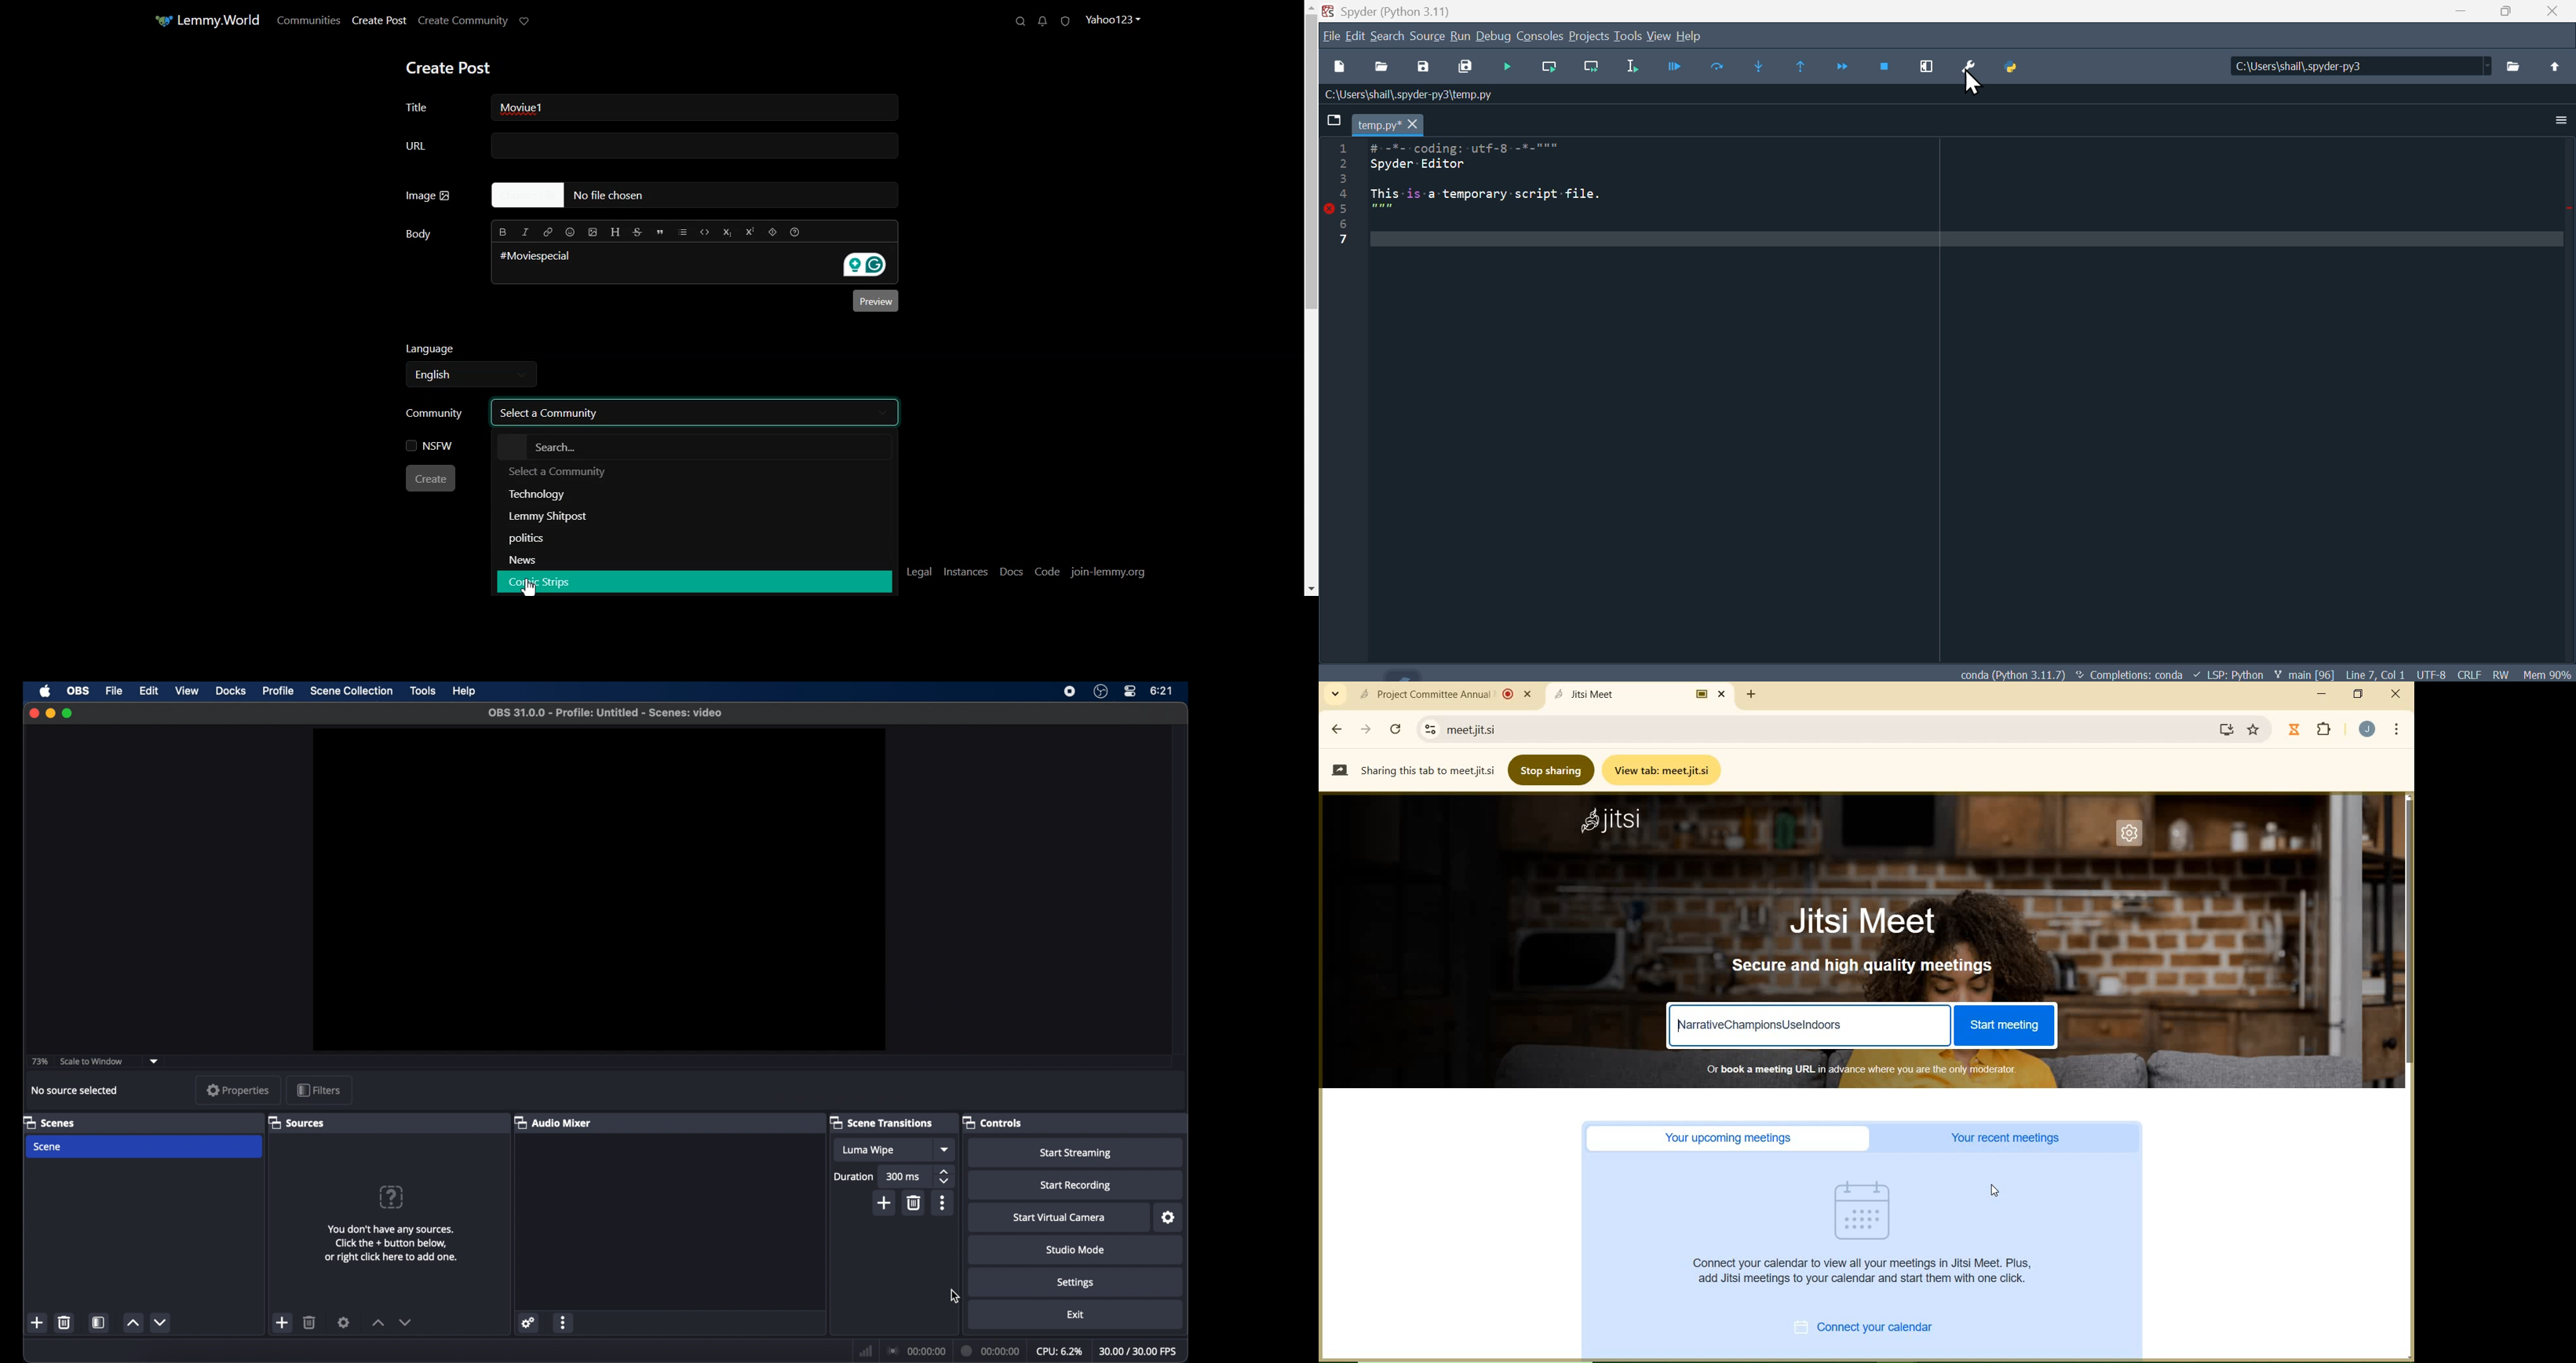 This screenshot has width=2576, height=1372. Describe the element at coordinates (1060, 1351) in the screenshot. I see `cpu` at that location.